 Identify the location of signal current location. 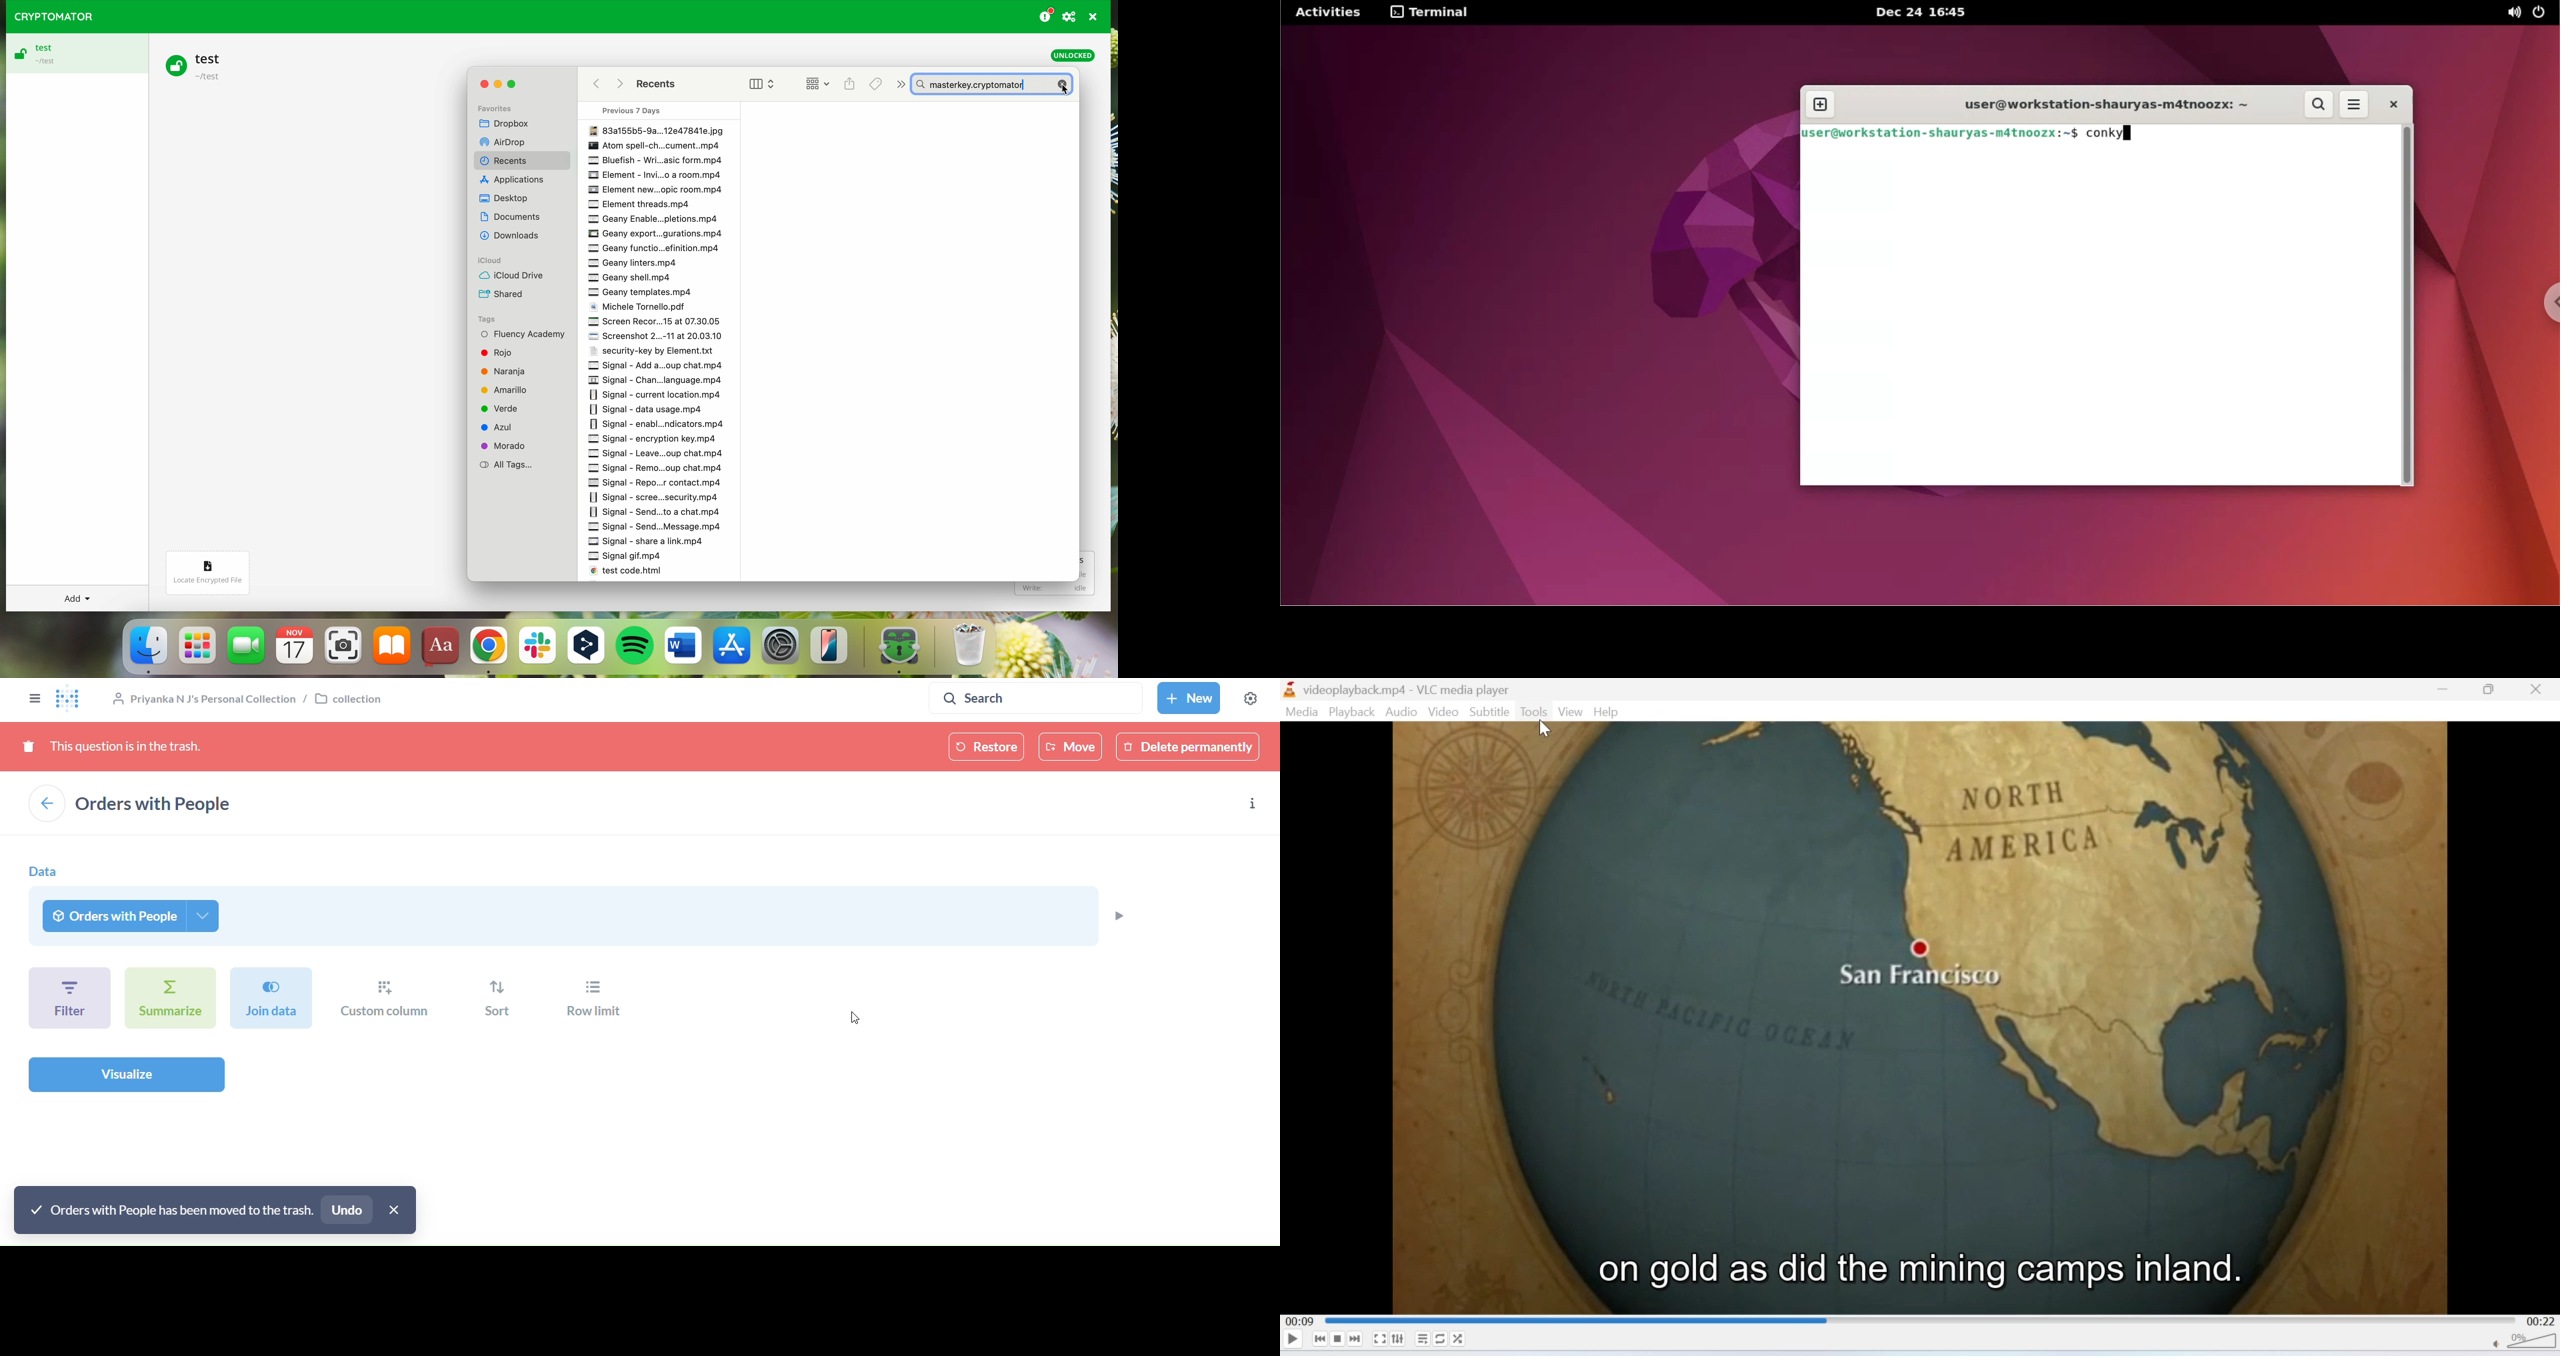
(657, 393).